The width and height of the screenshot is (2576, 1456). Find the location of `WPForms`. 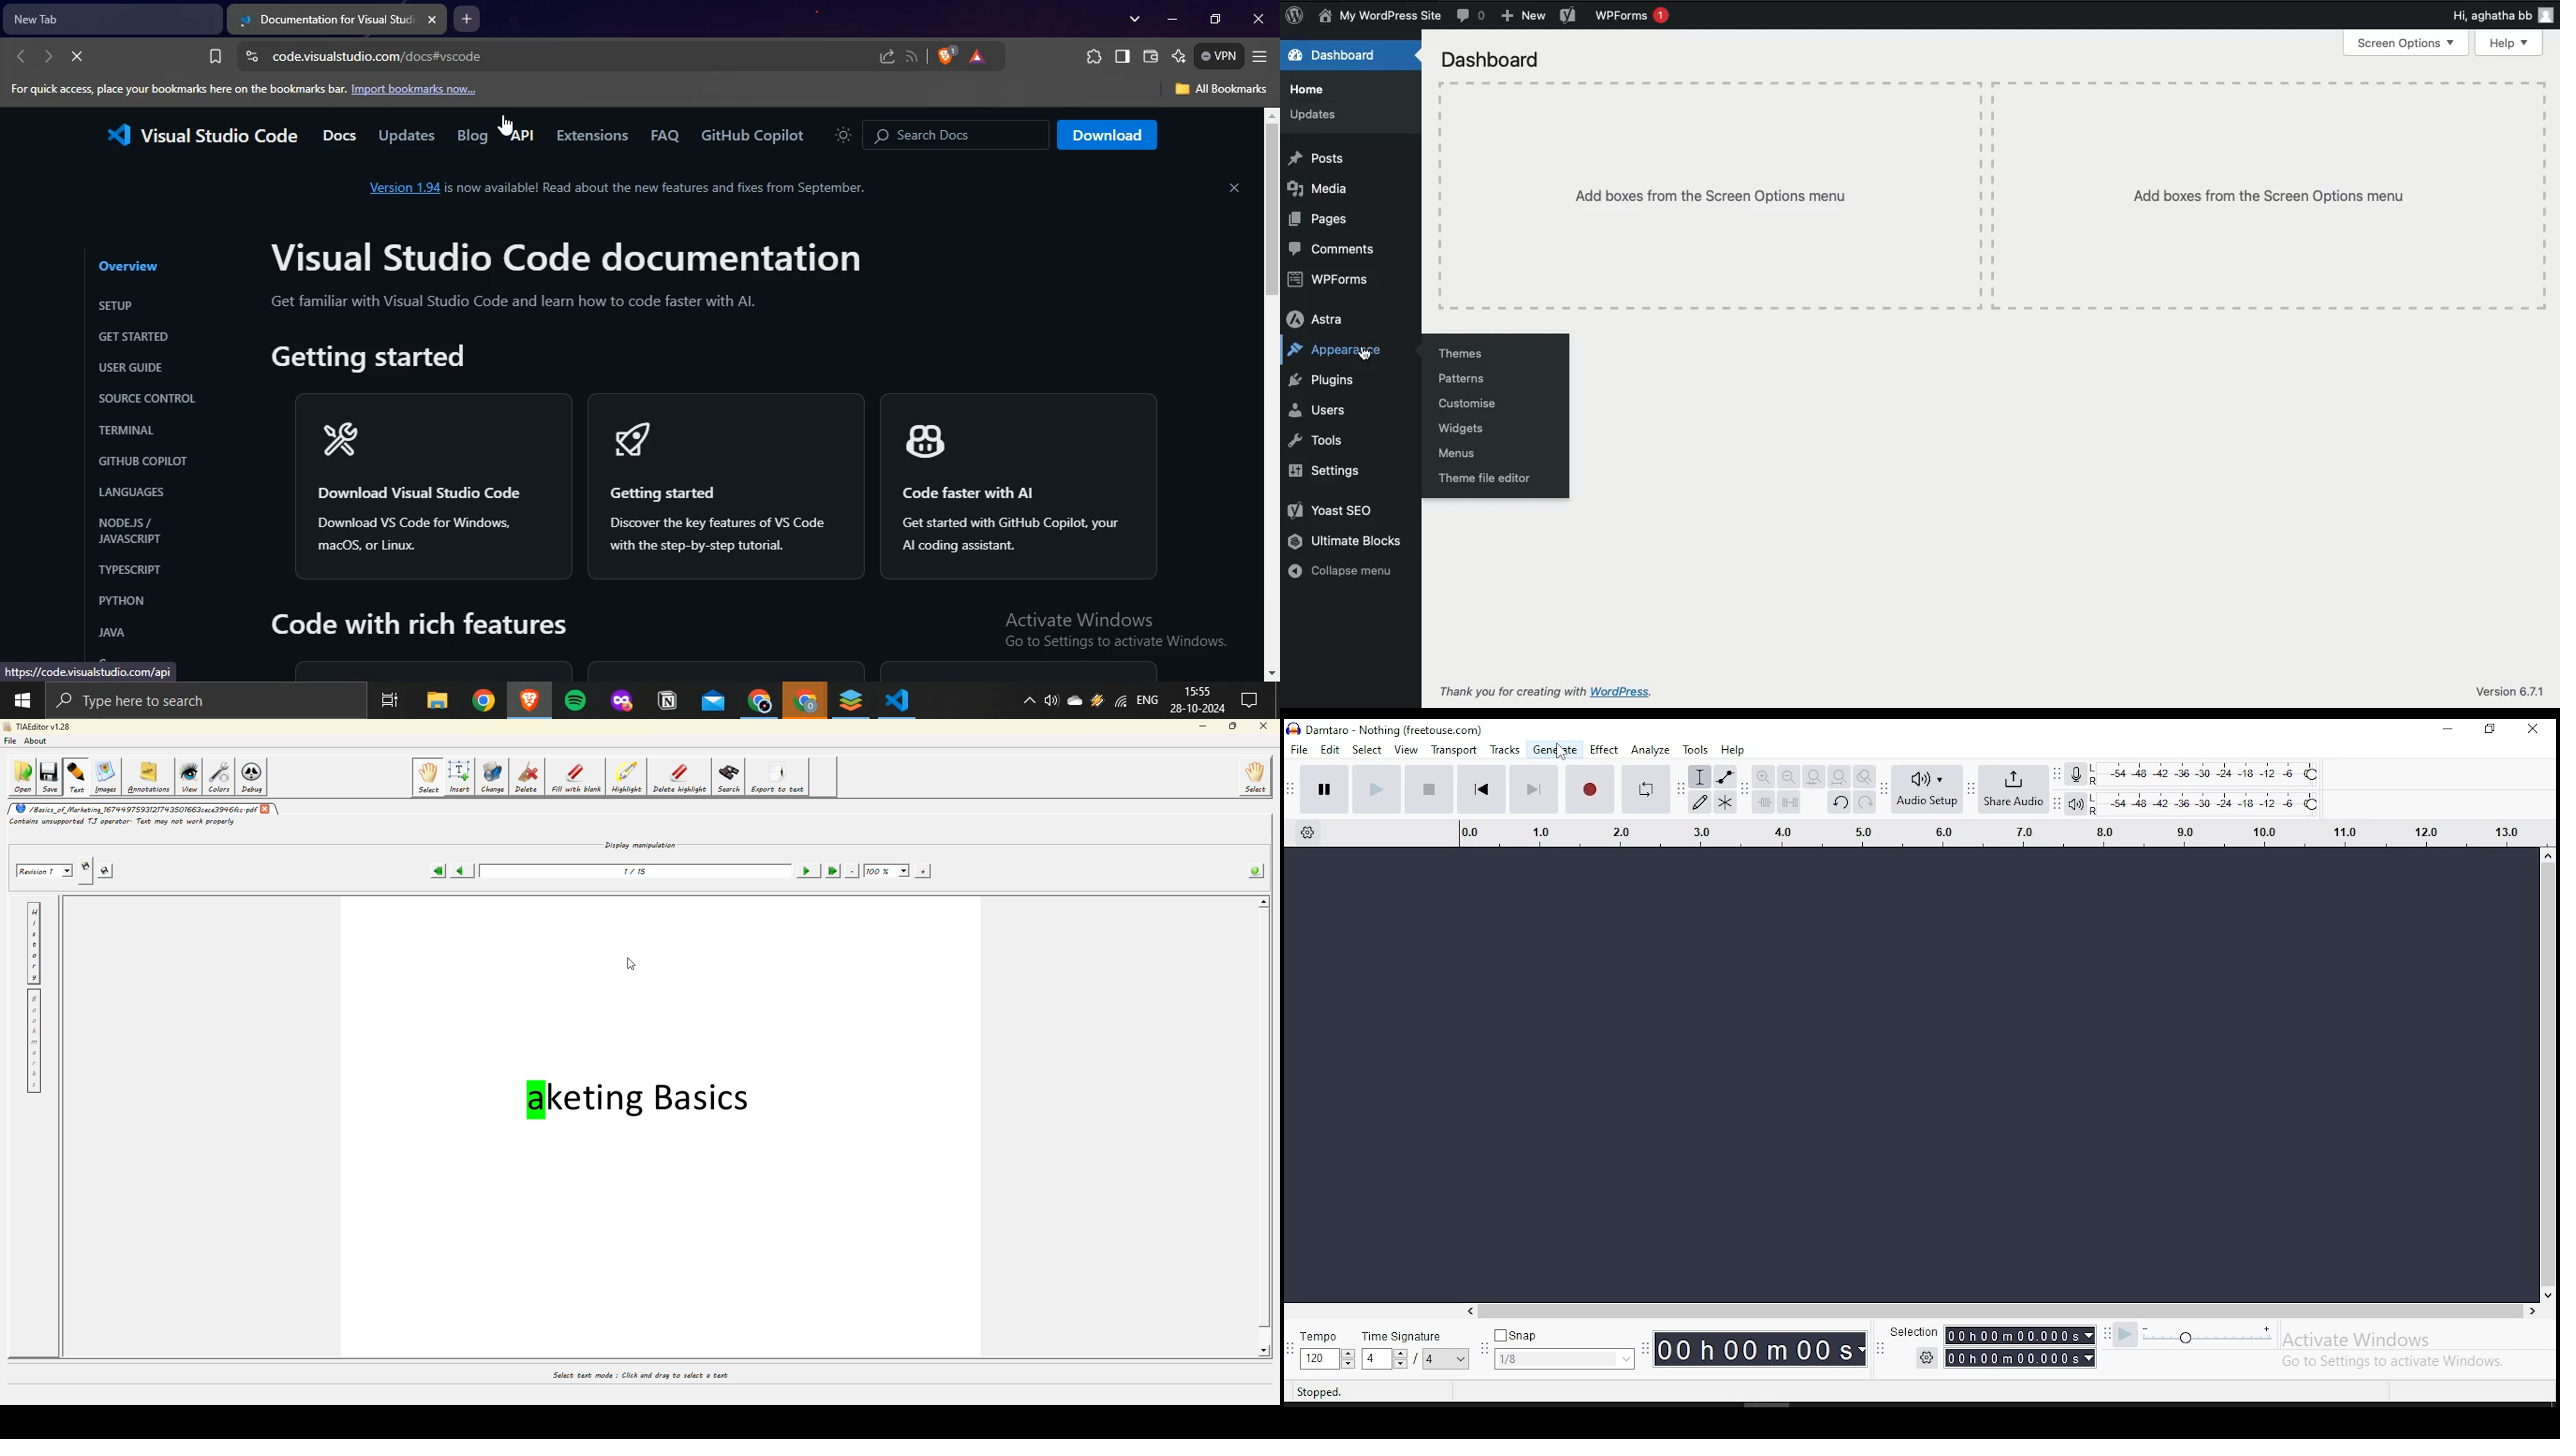

WPForms is located at coordinates (1331, 282).